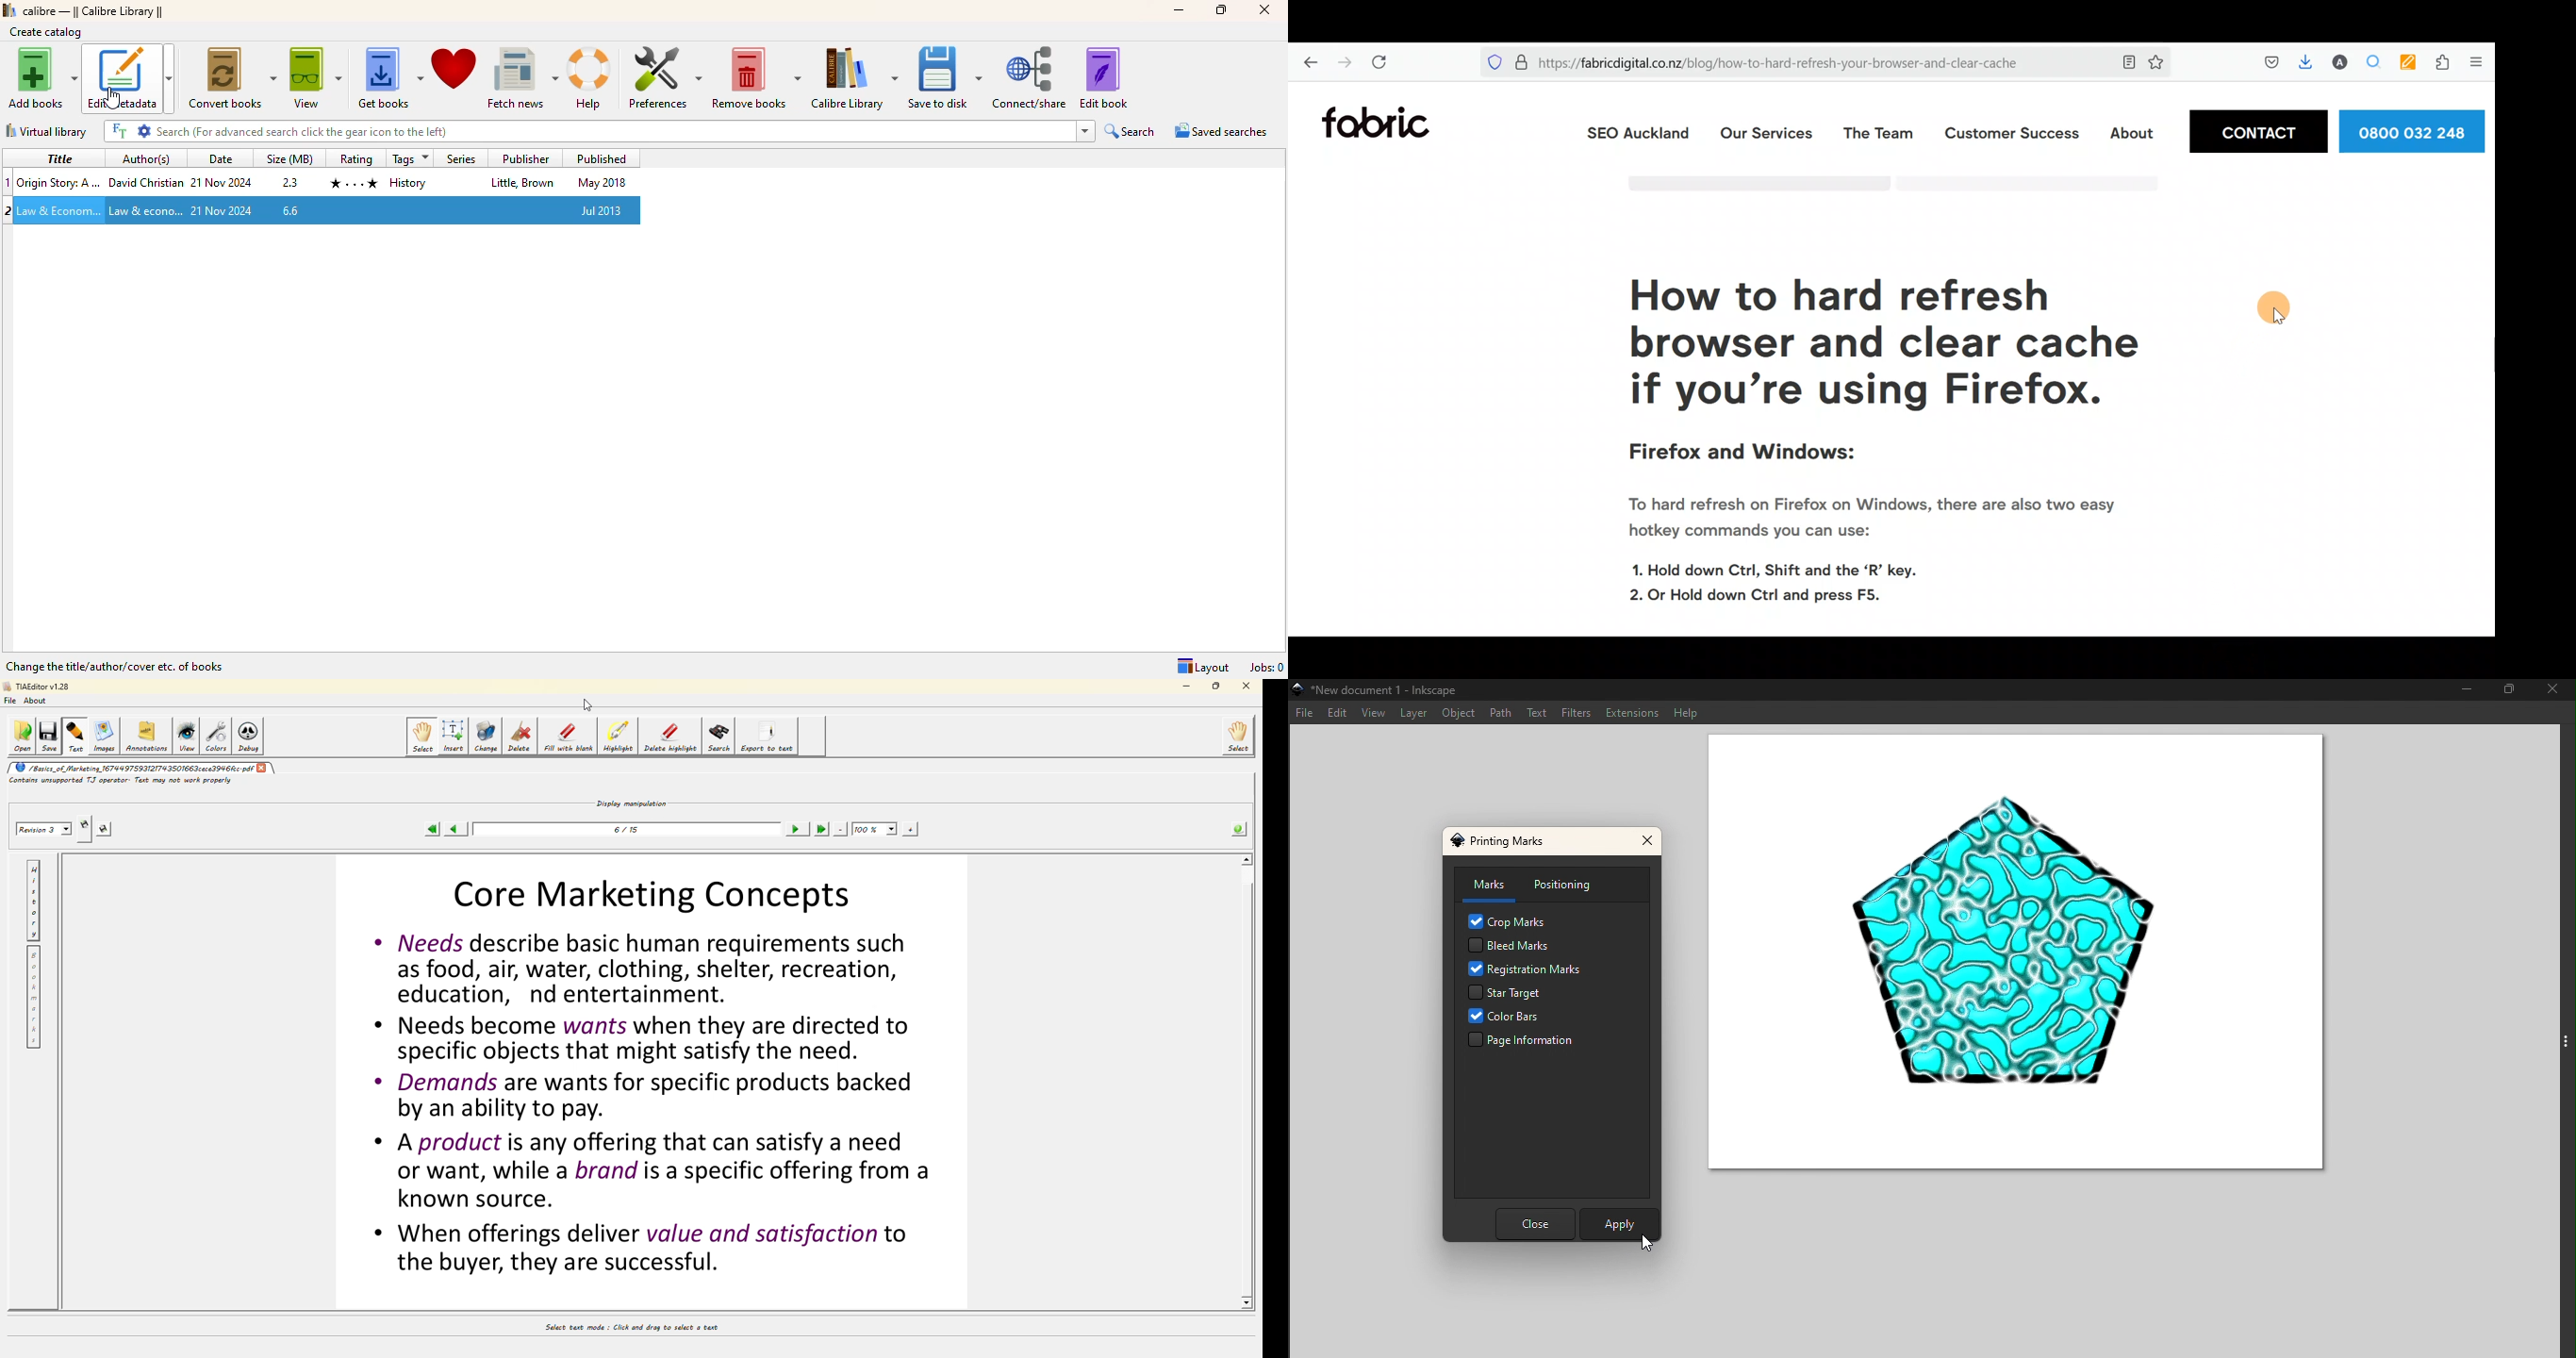 The height and width of the screenshot is (1372, 2576). What do you see at coordinates (2309, 63) in the screenshot?
I see `Downloads` at bounding box center [2309, 63].